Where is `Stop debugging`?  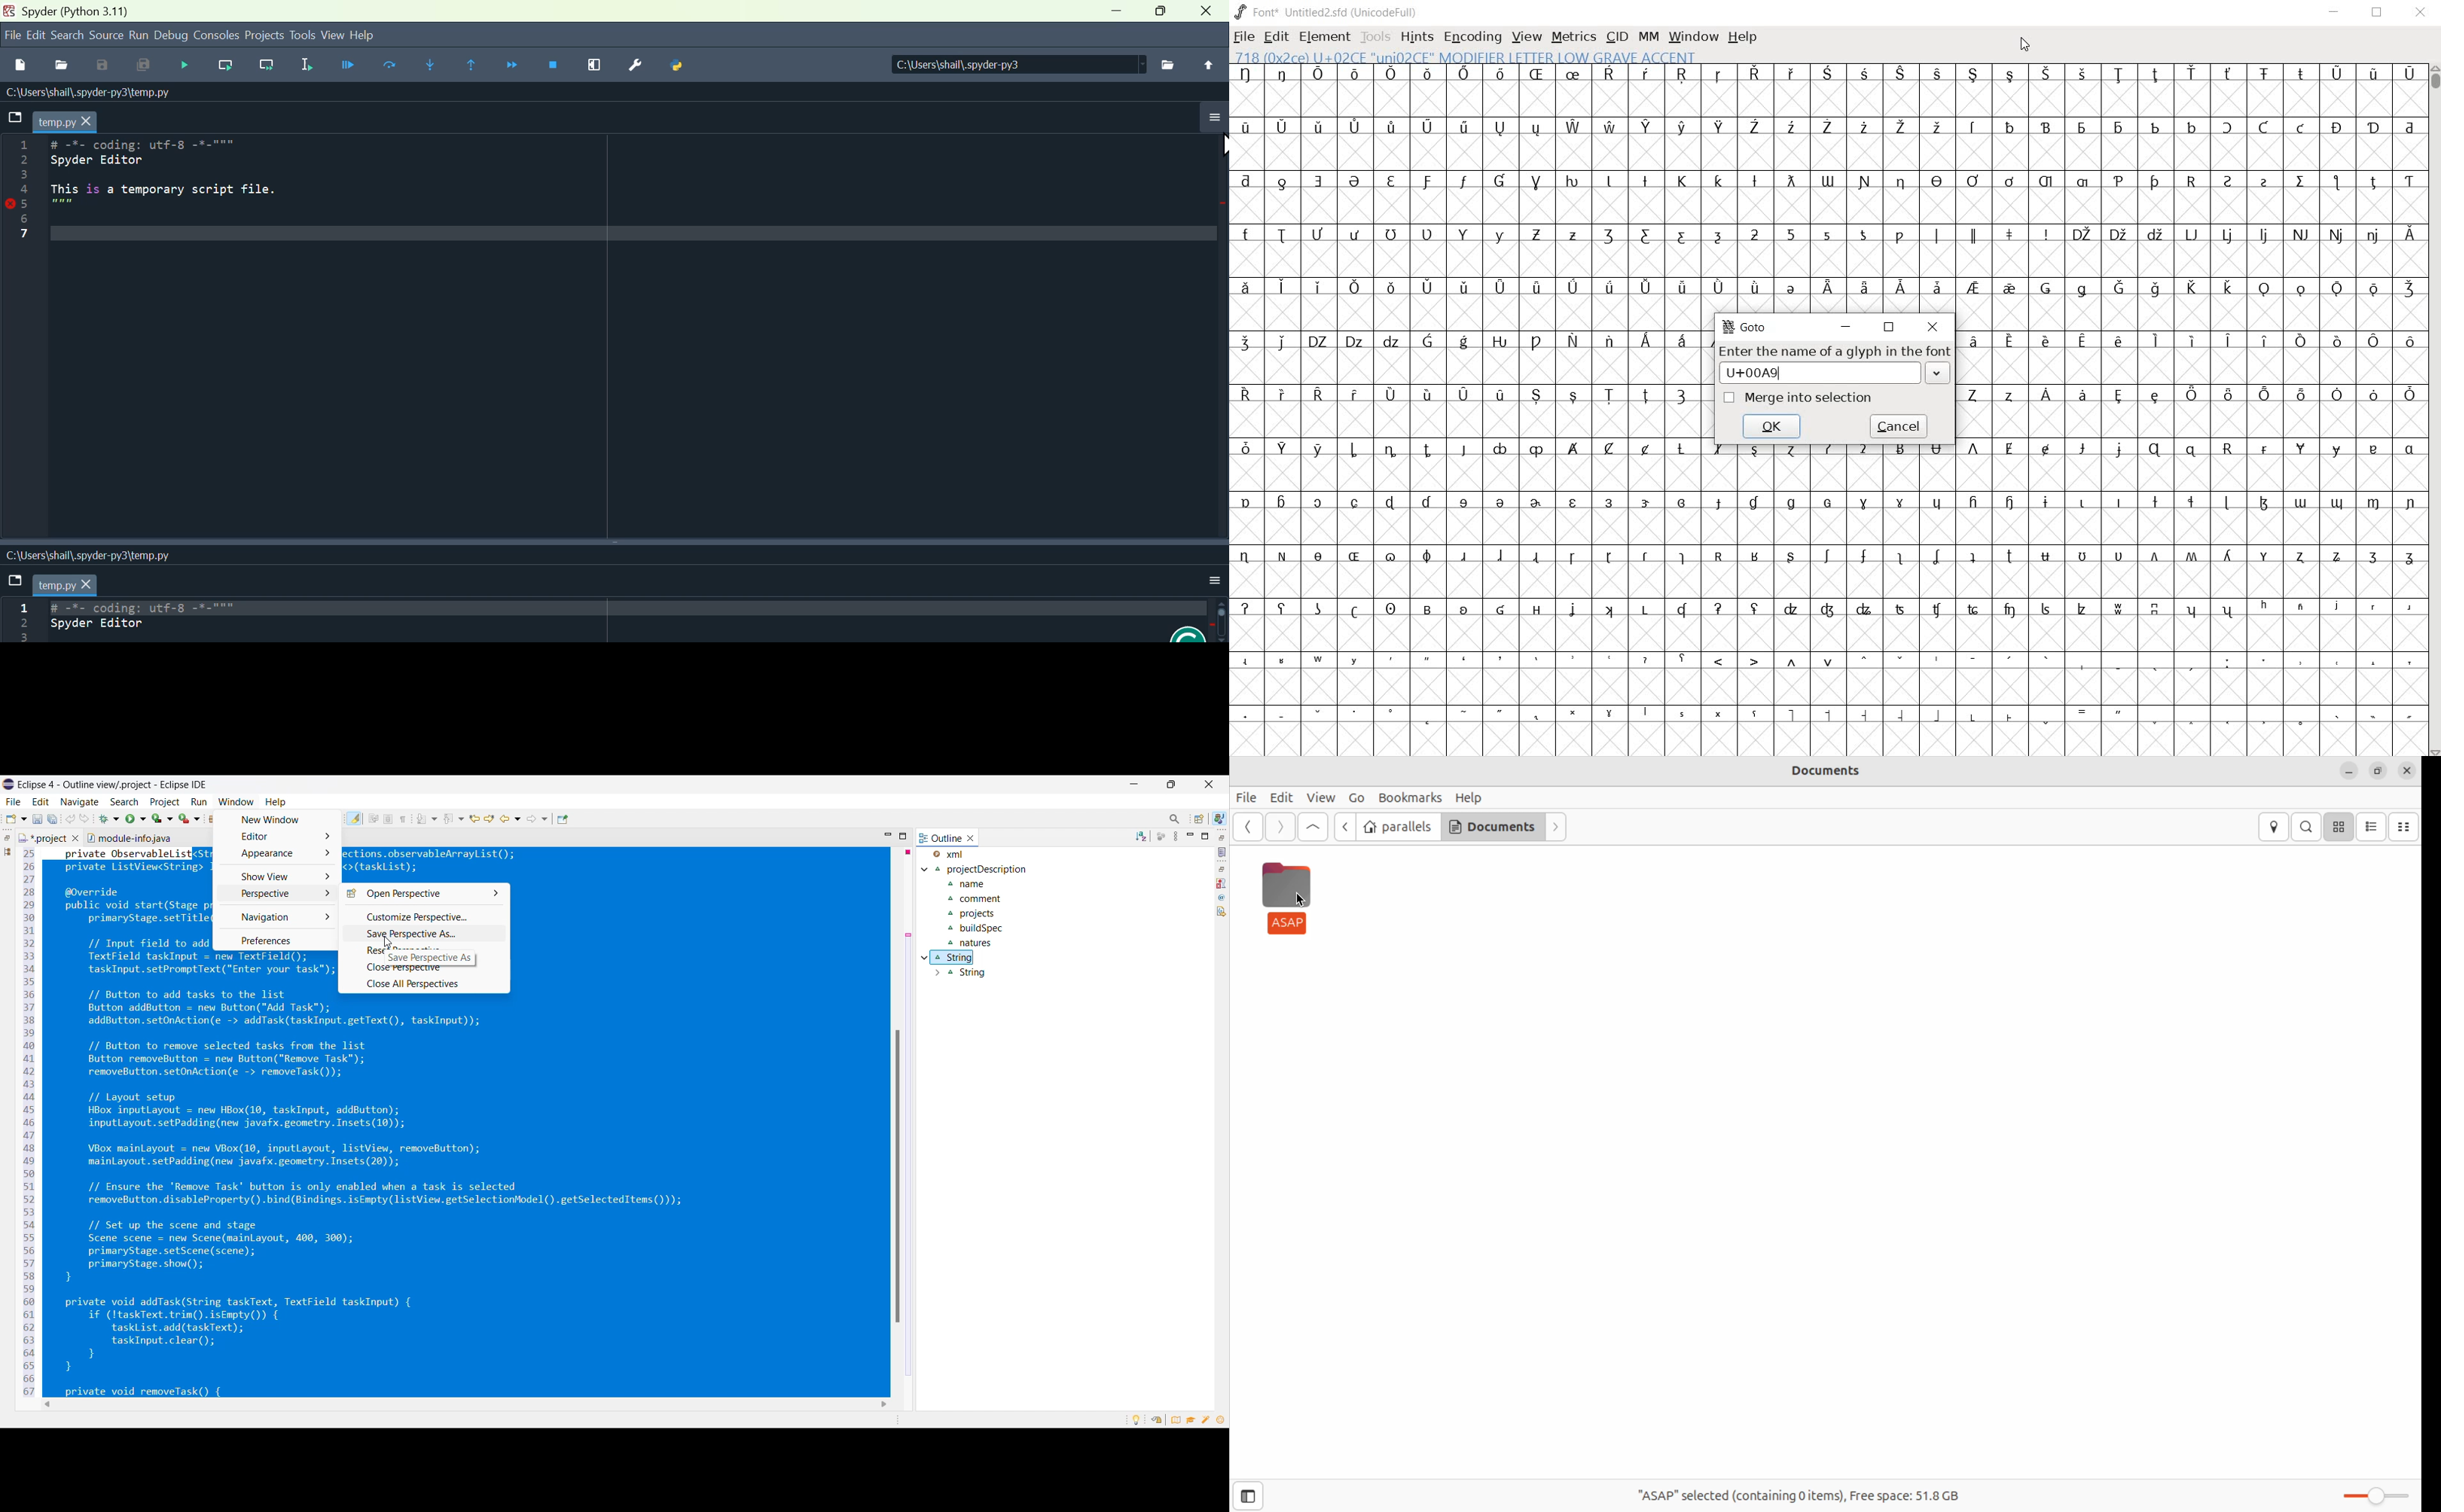
Stop debugging is located at coordinates (557, 68).